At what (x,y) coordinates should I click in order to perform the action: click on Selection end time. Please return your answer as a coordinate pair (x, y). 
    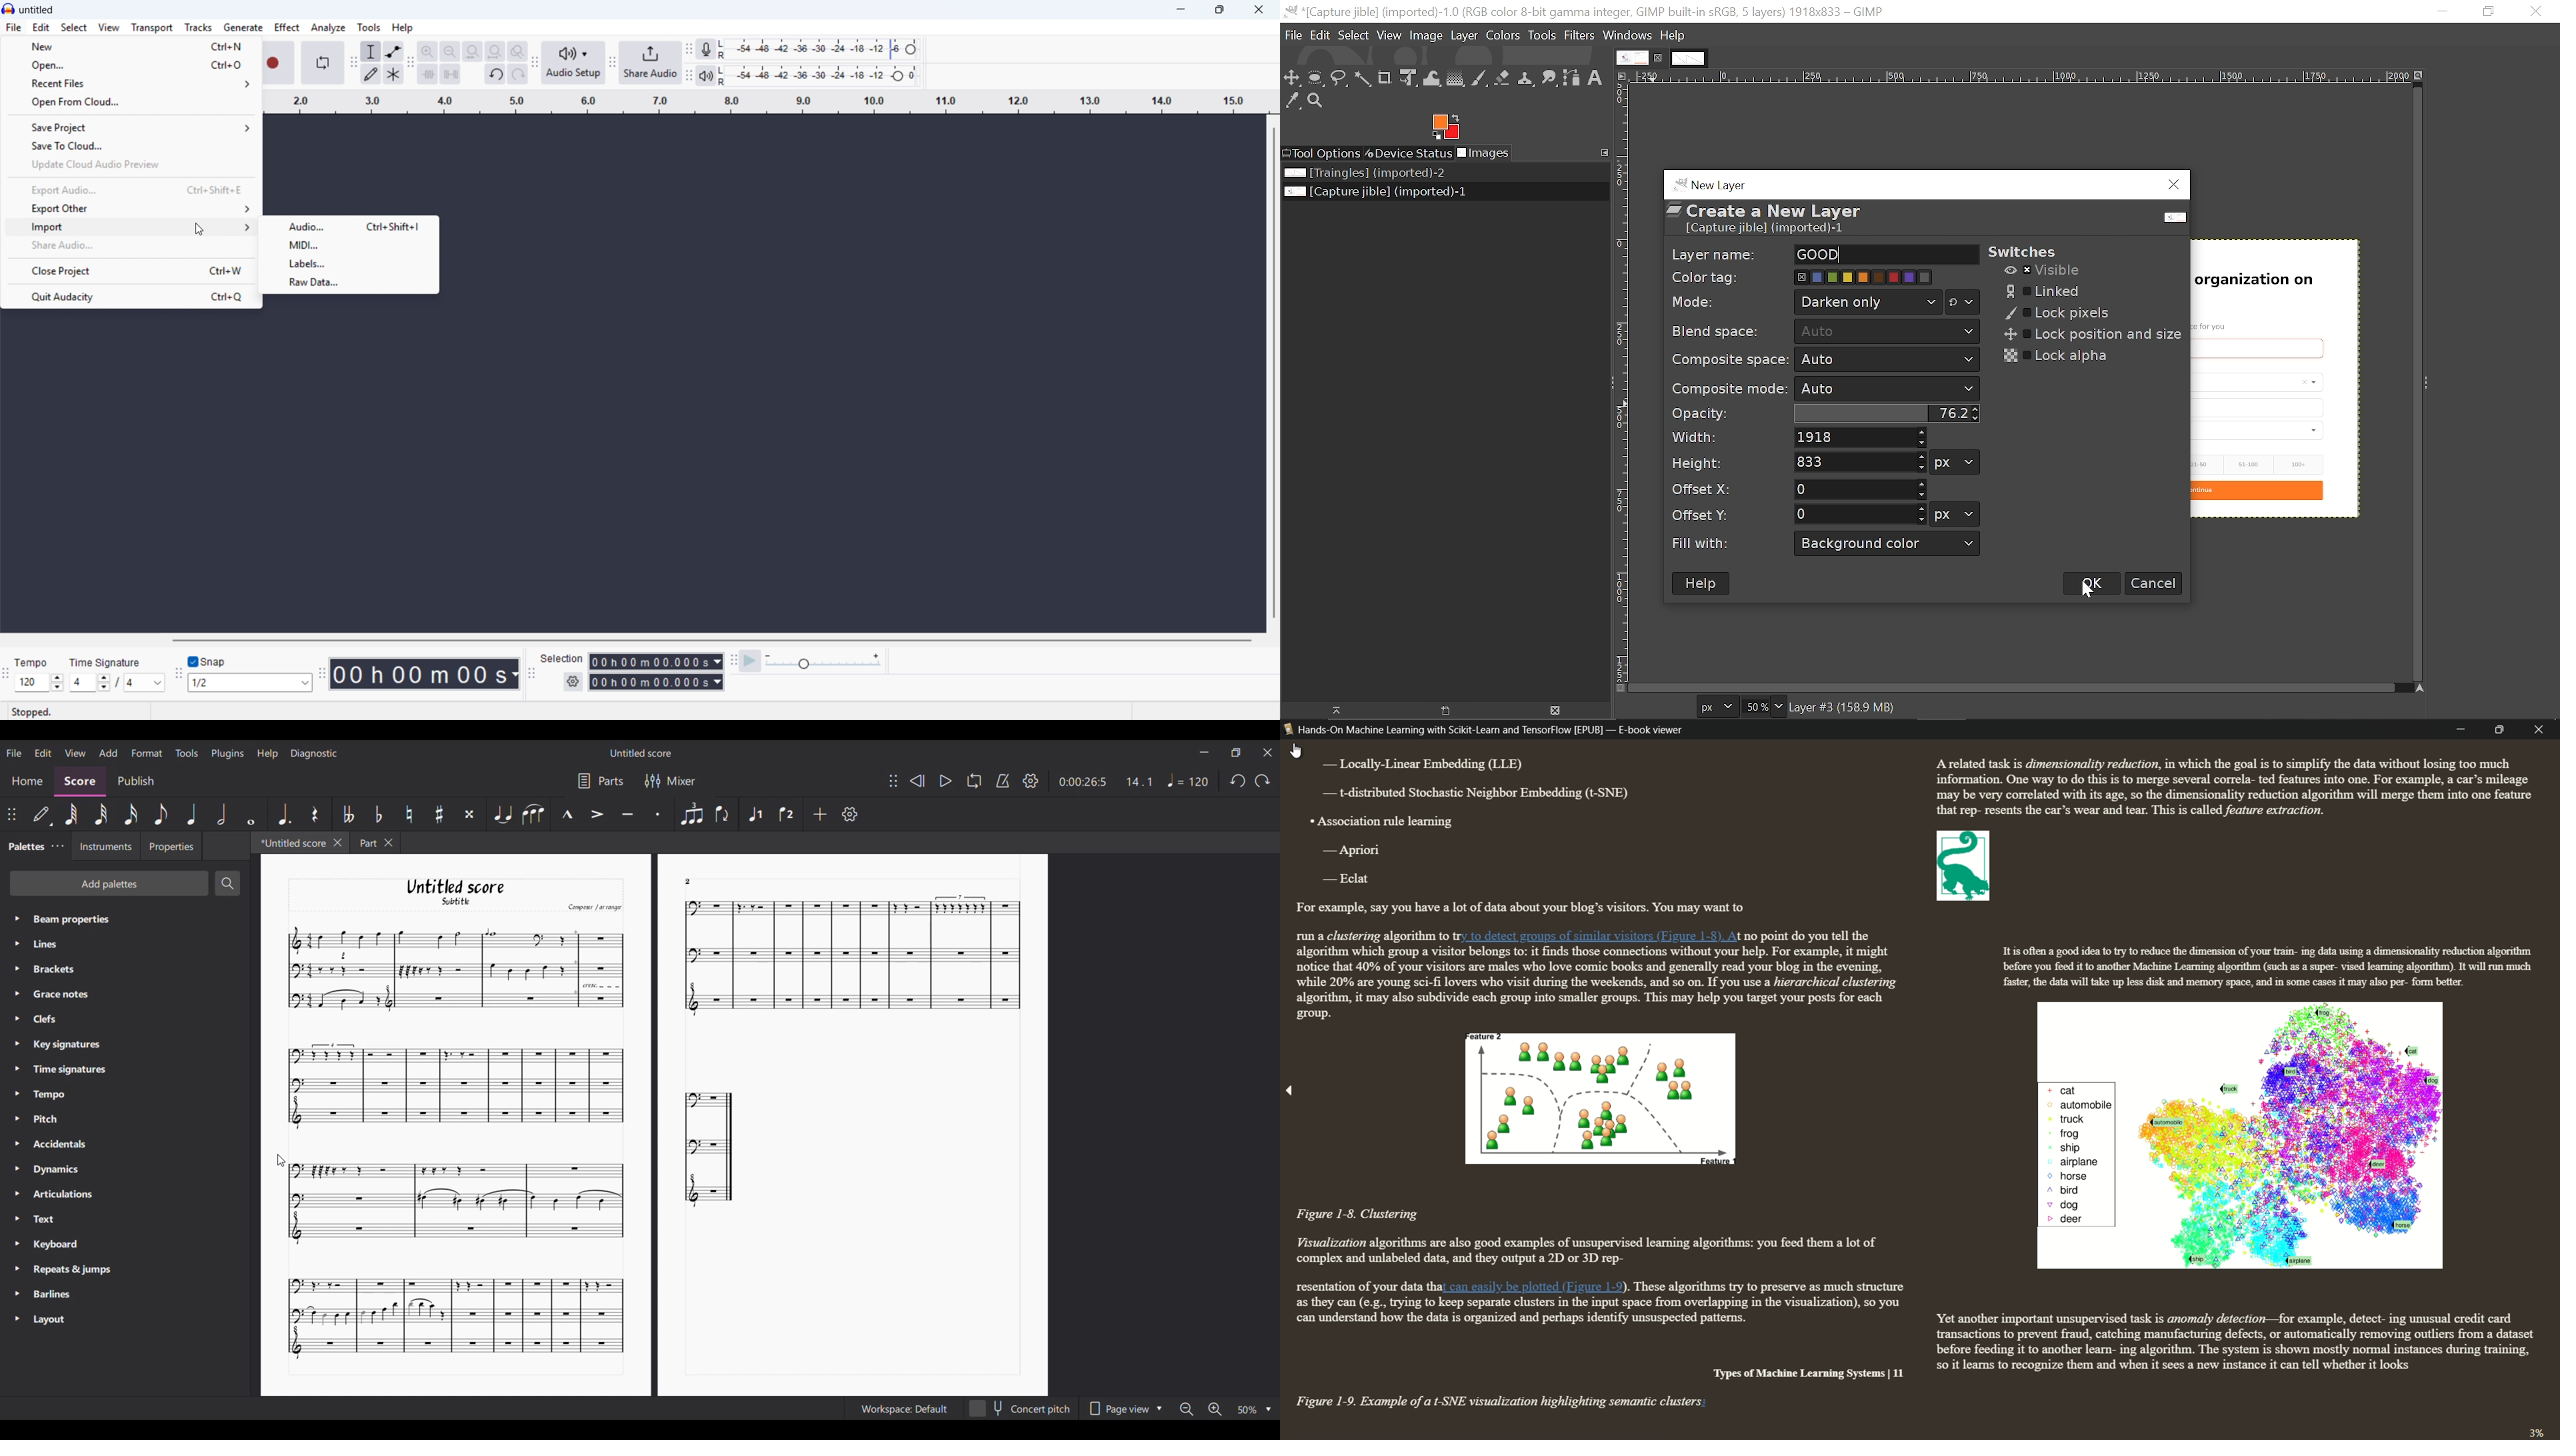
    Looking at the image, I should click on (655, 682).